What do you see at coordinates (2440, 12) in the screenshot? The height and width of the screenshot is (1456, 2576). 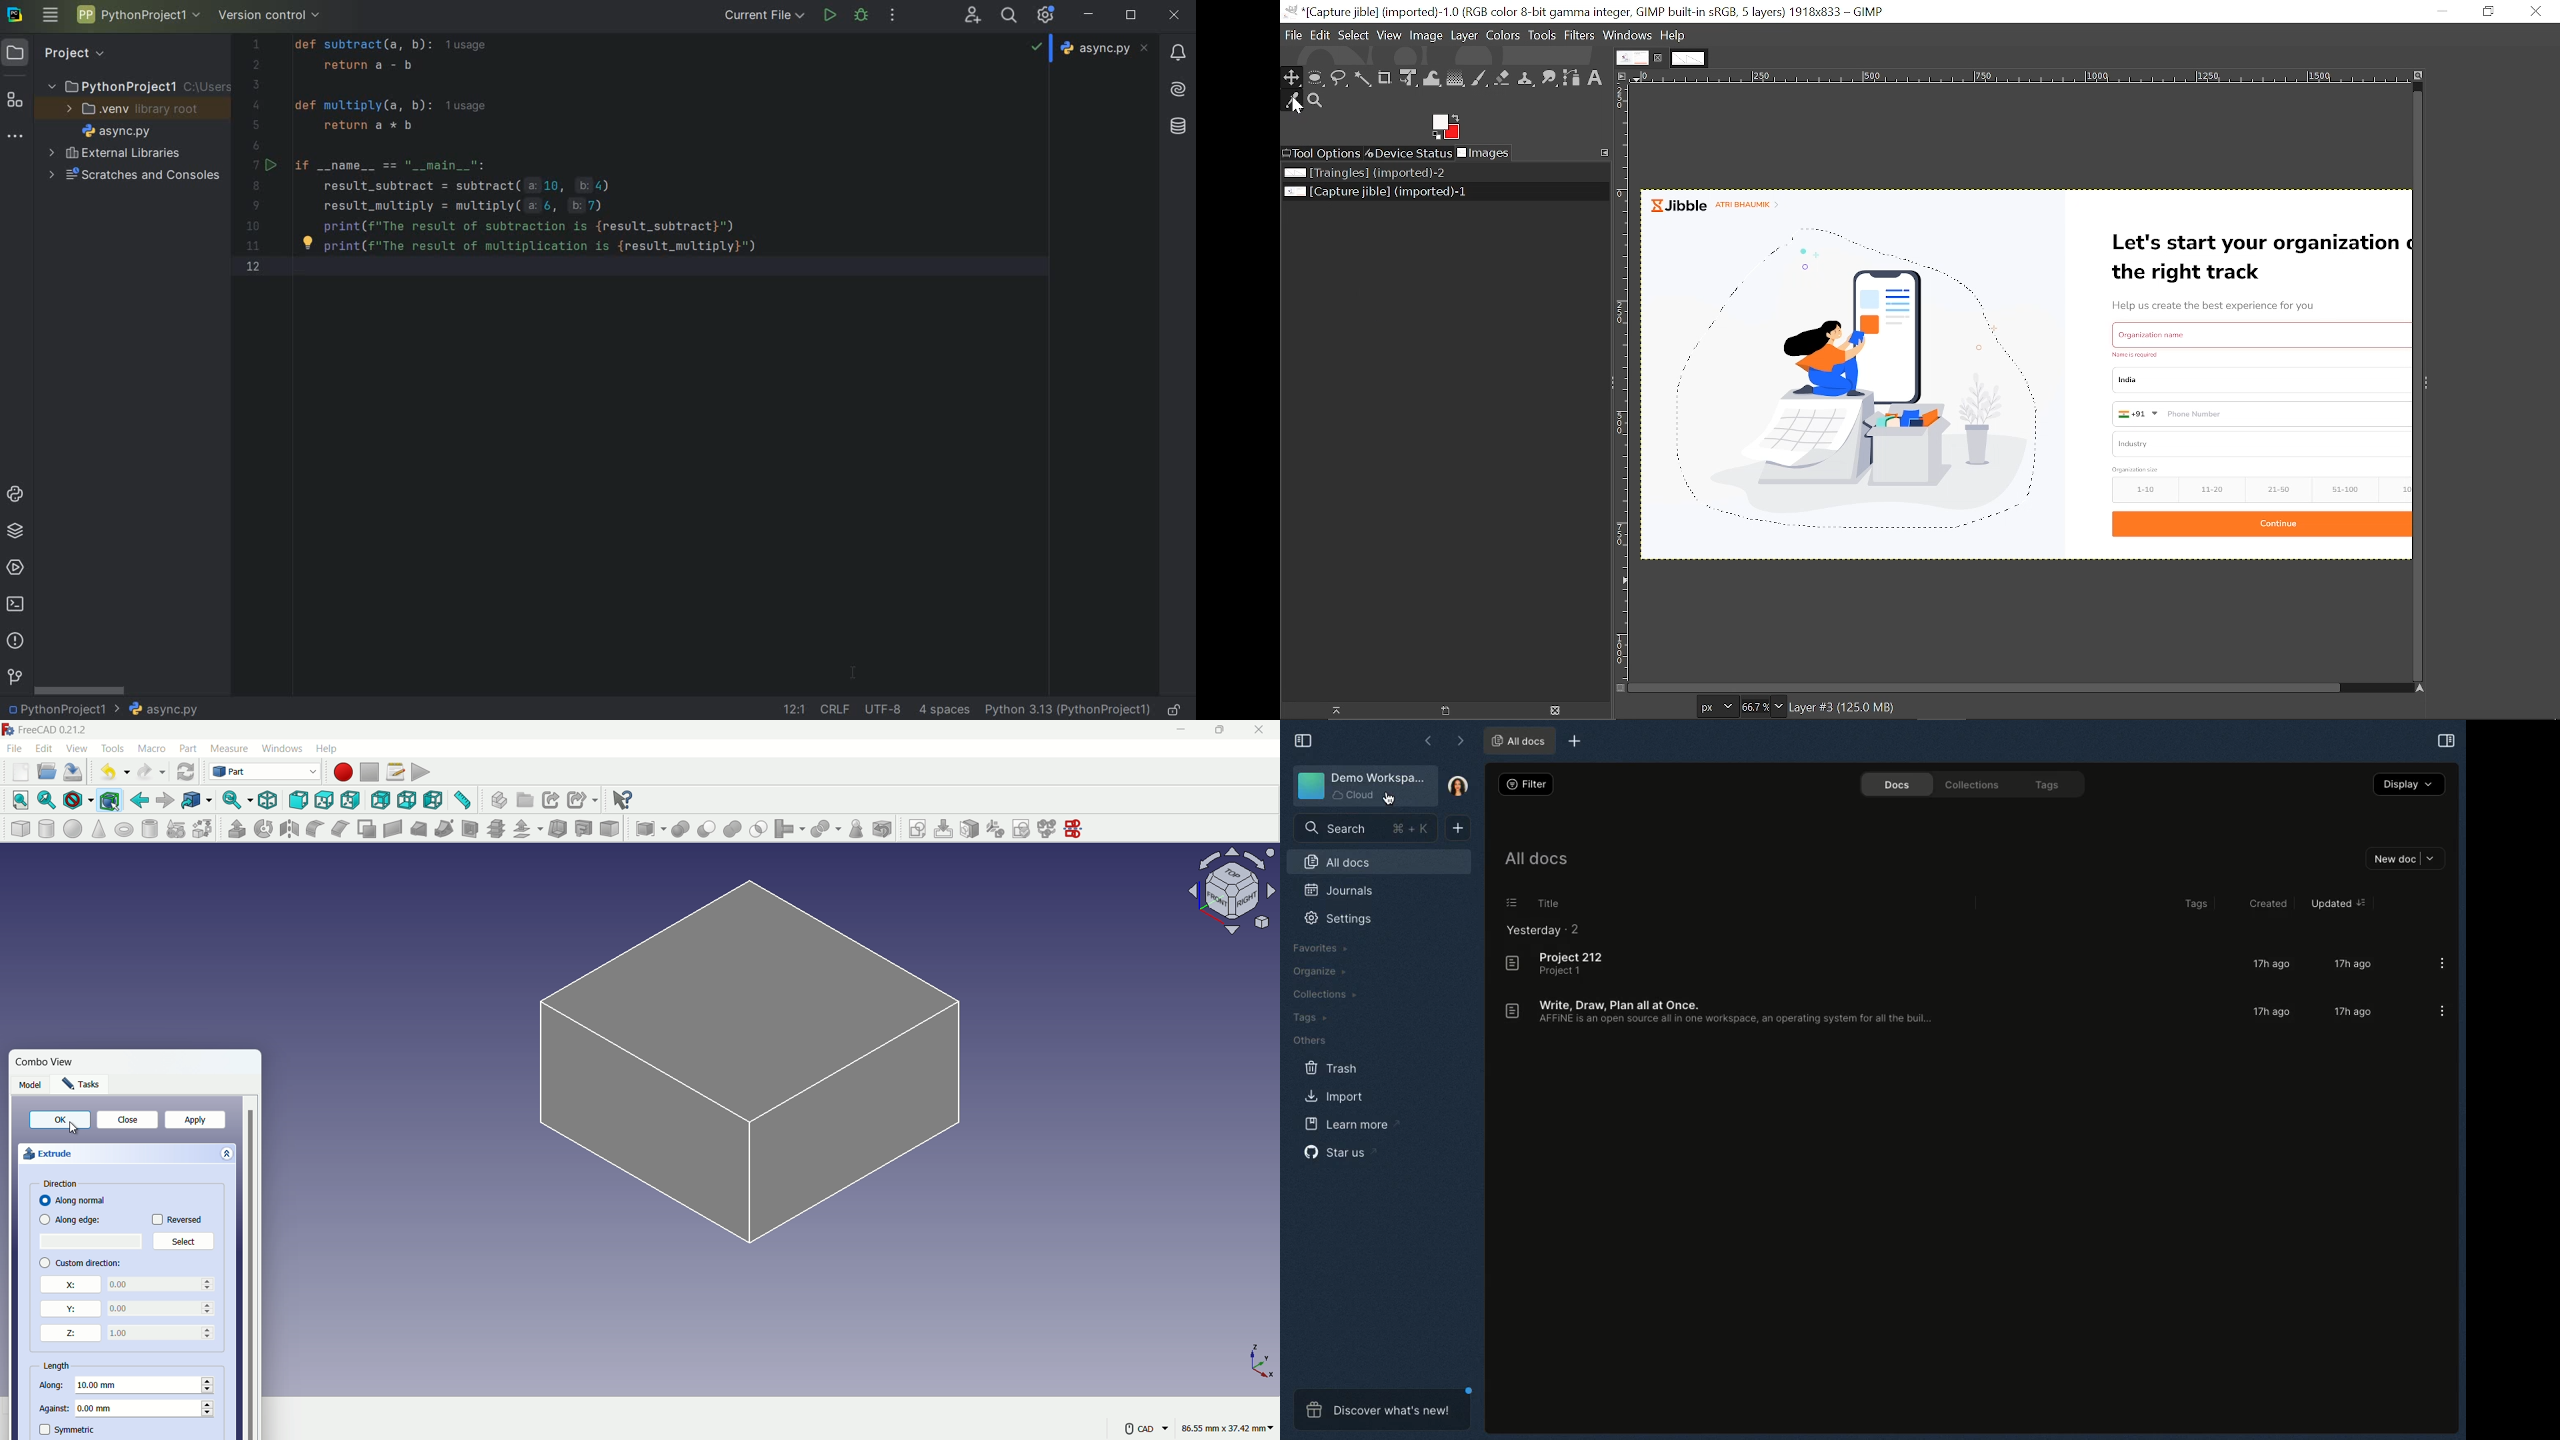 I see `Minimize` at bounding box center [2440, 12].